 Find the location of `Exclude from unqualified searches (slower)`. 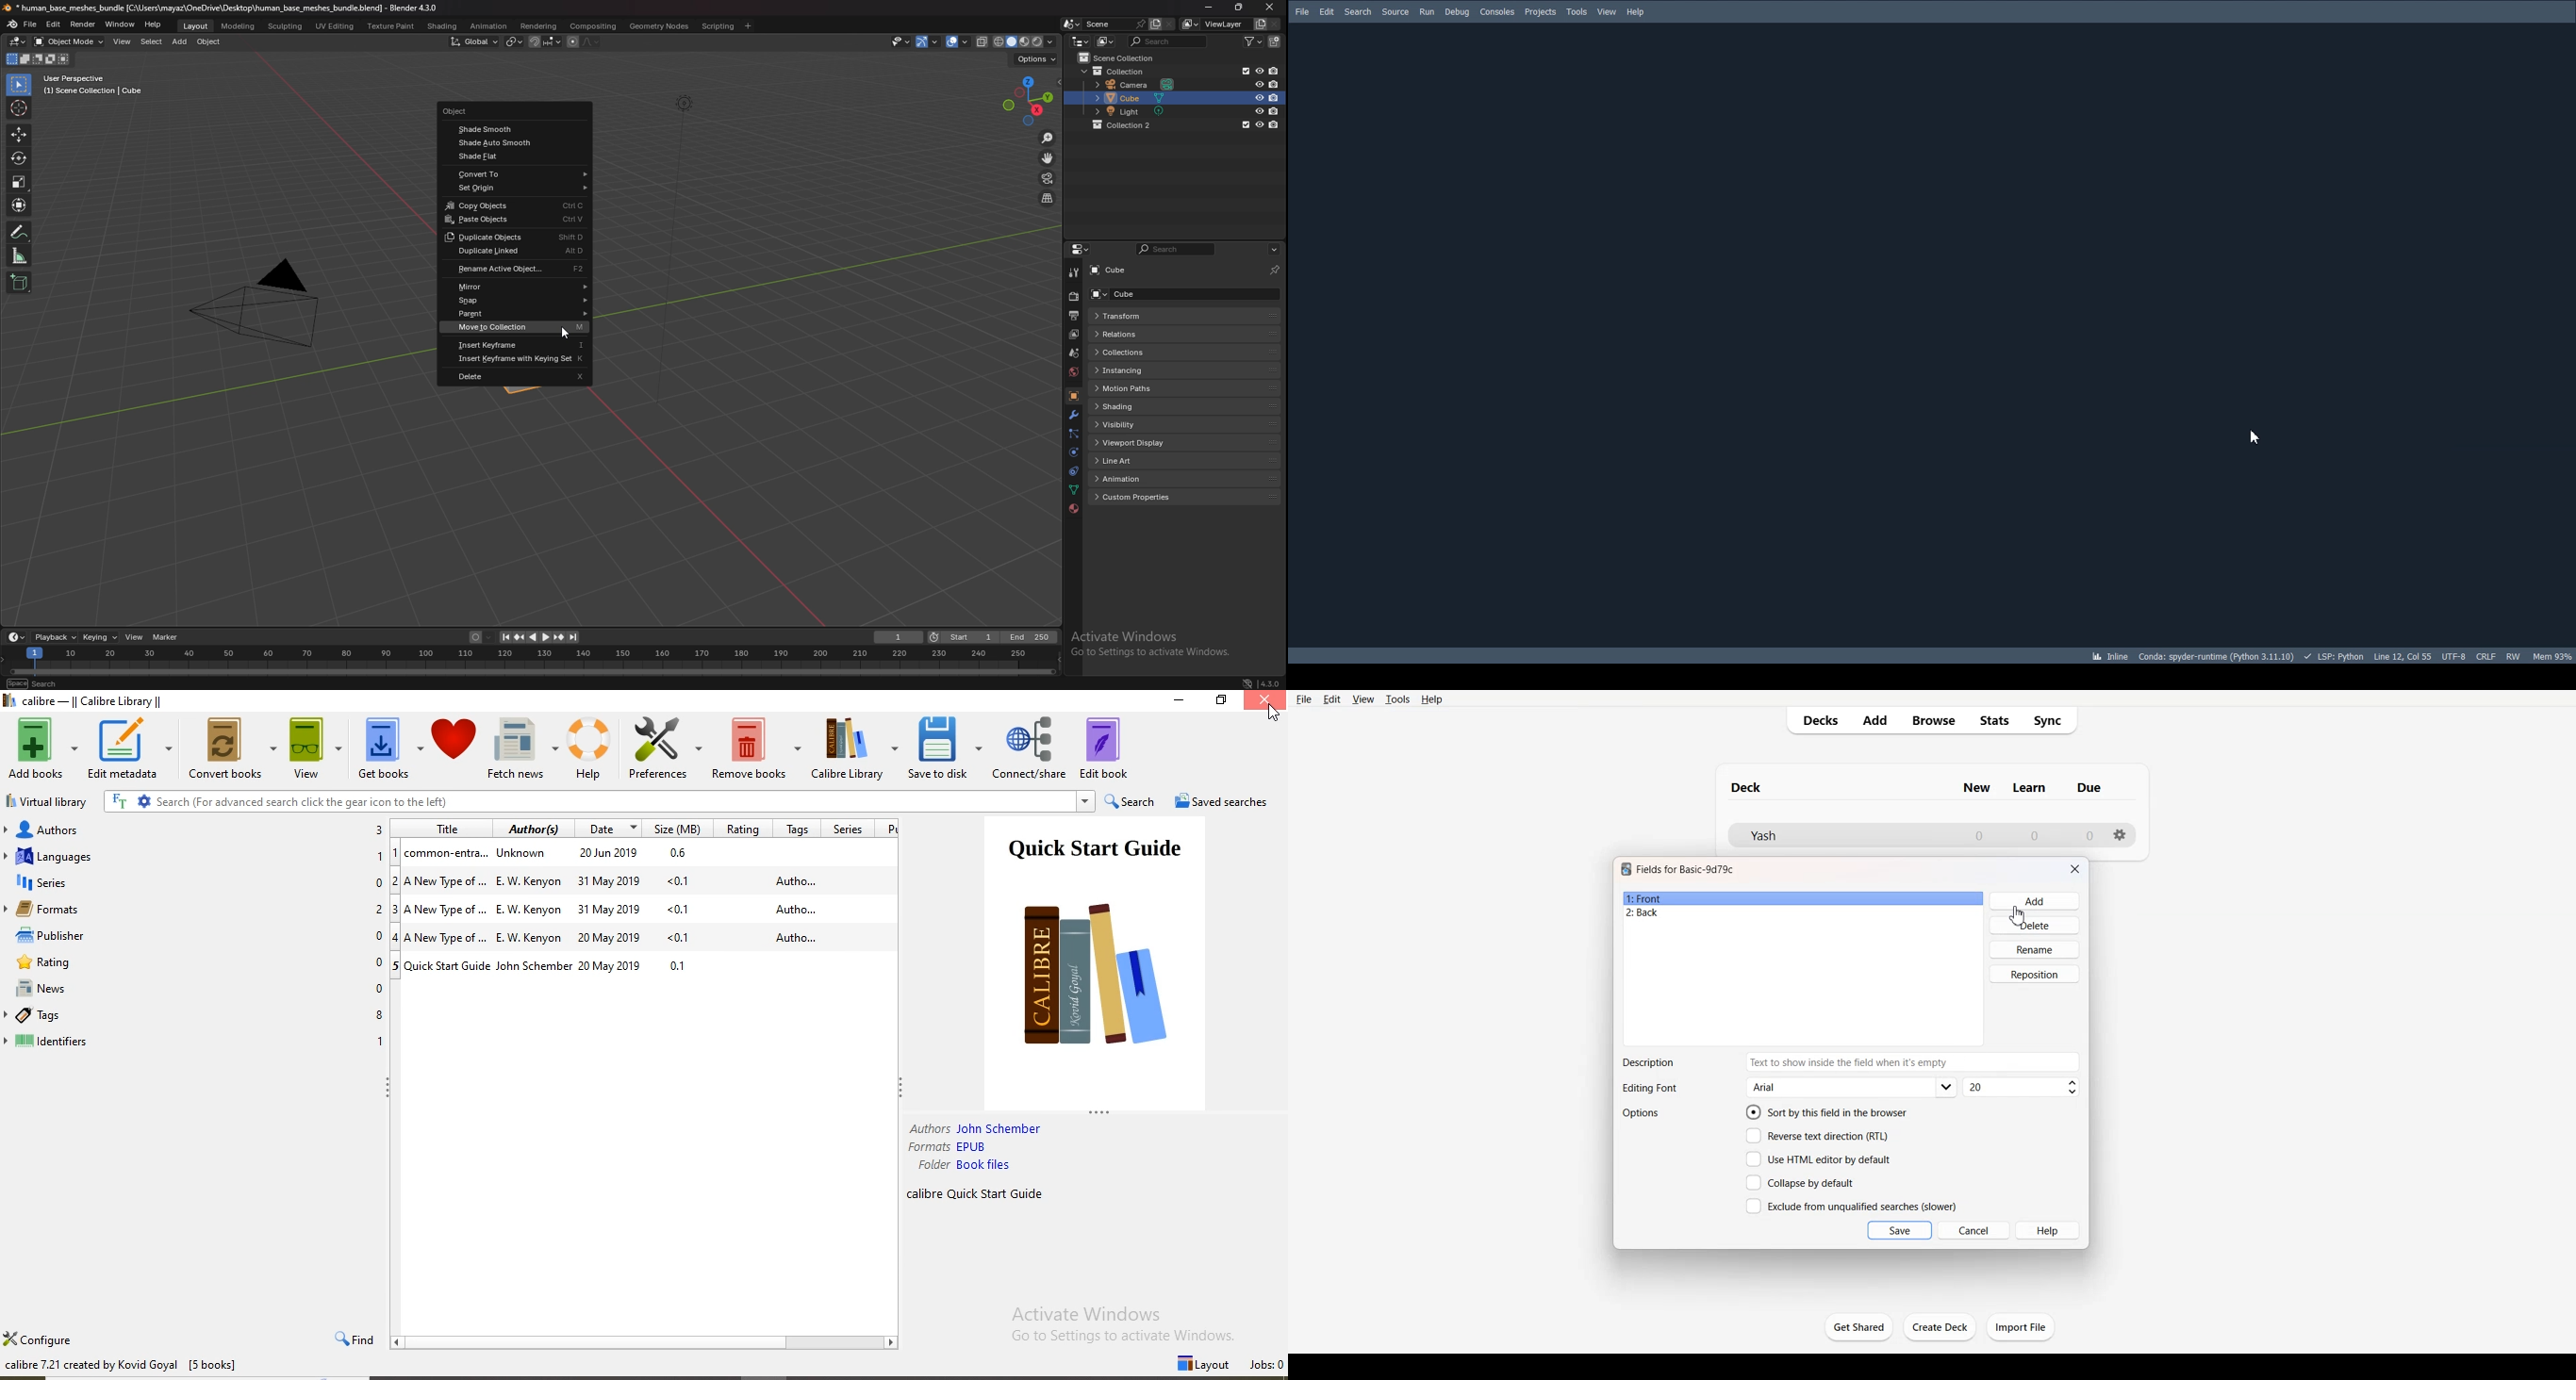

Exclude from unqualified searches (slower) is located at coordinates (1851, 1206).